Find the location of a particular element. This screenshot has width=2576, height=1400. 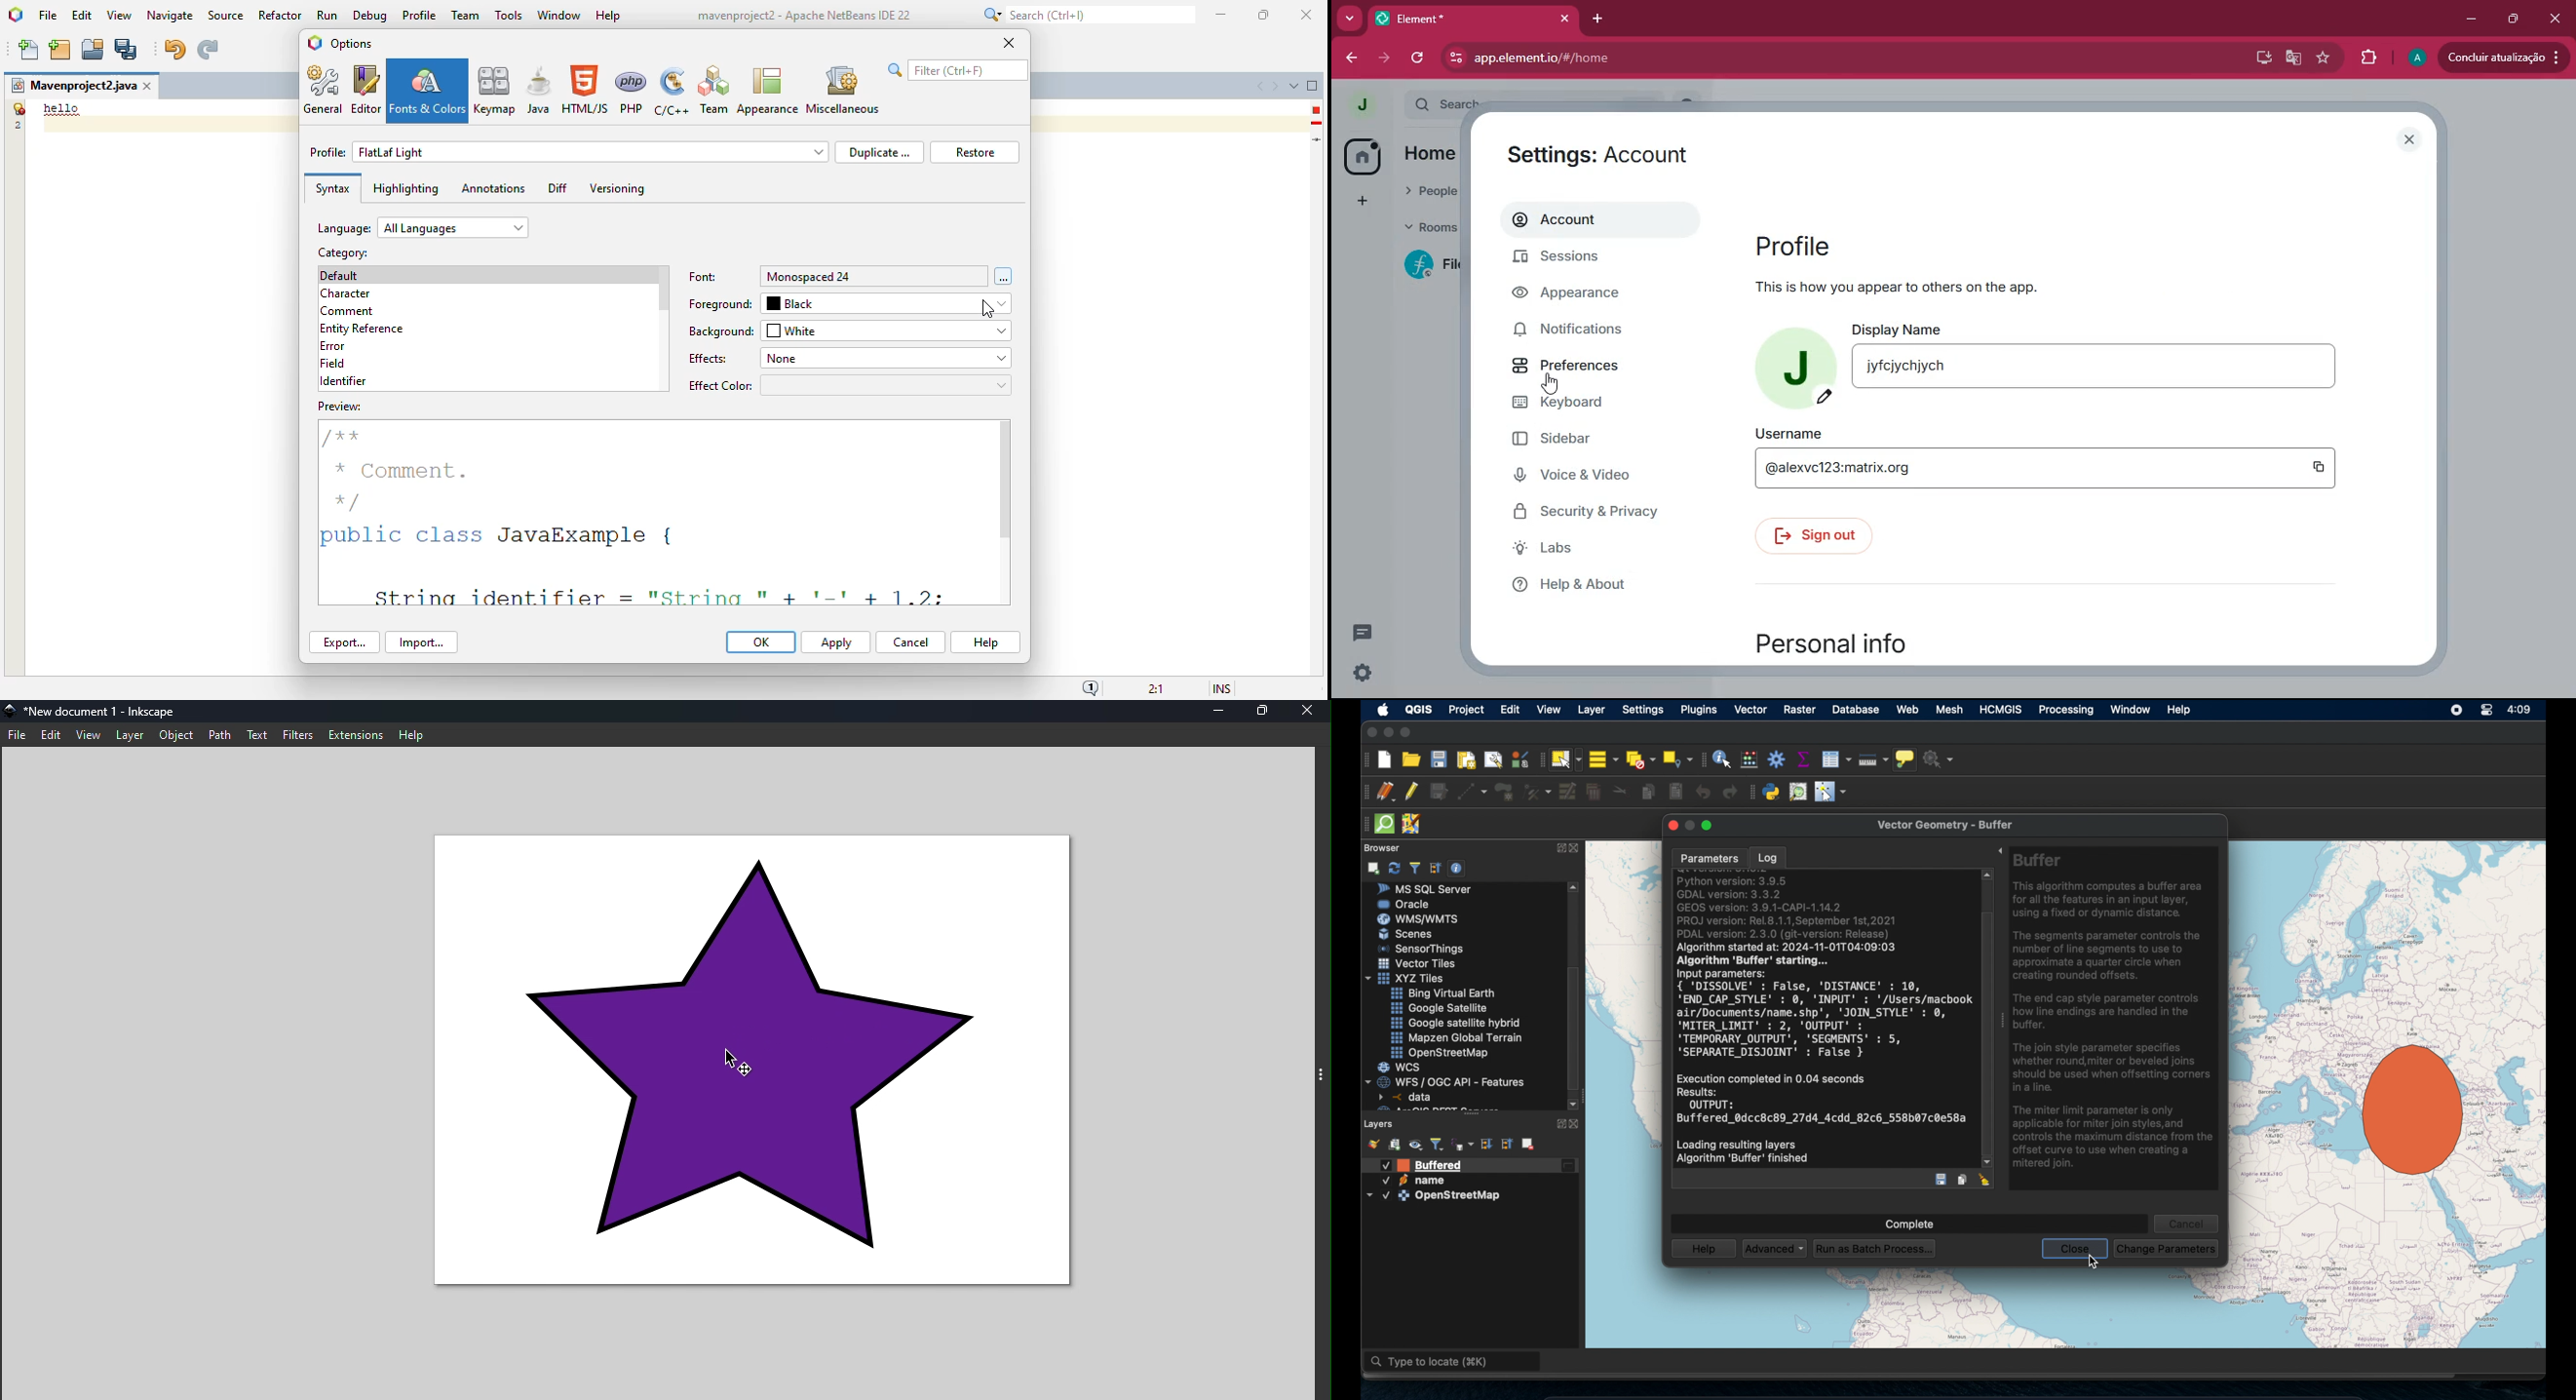

close is located at coordinates (2558, 17).